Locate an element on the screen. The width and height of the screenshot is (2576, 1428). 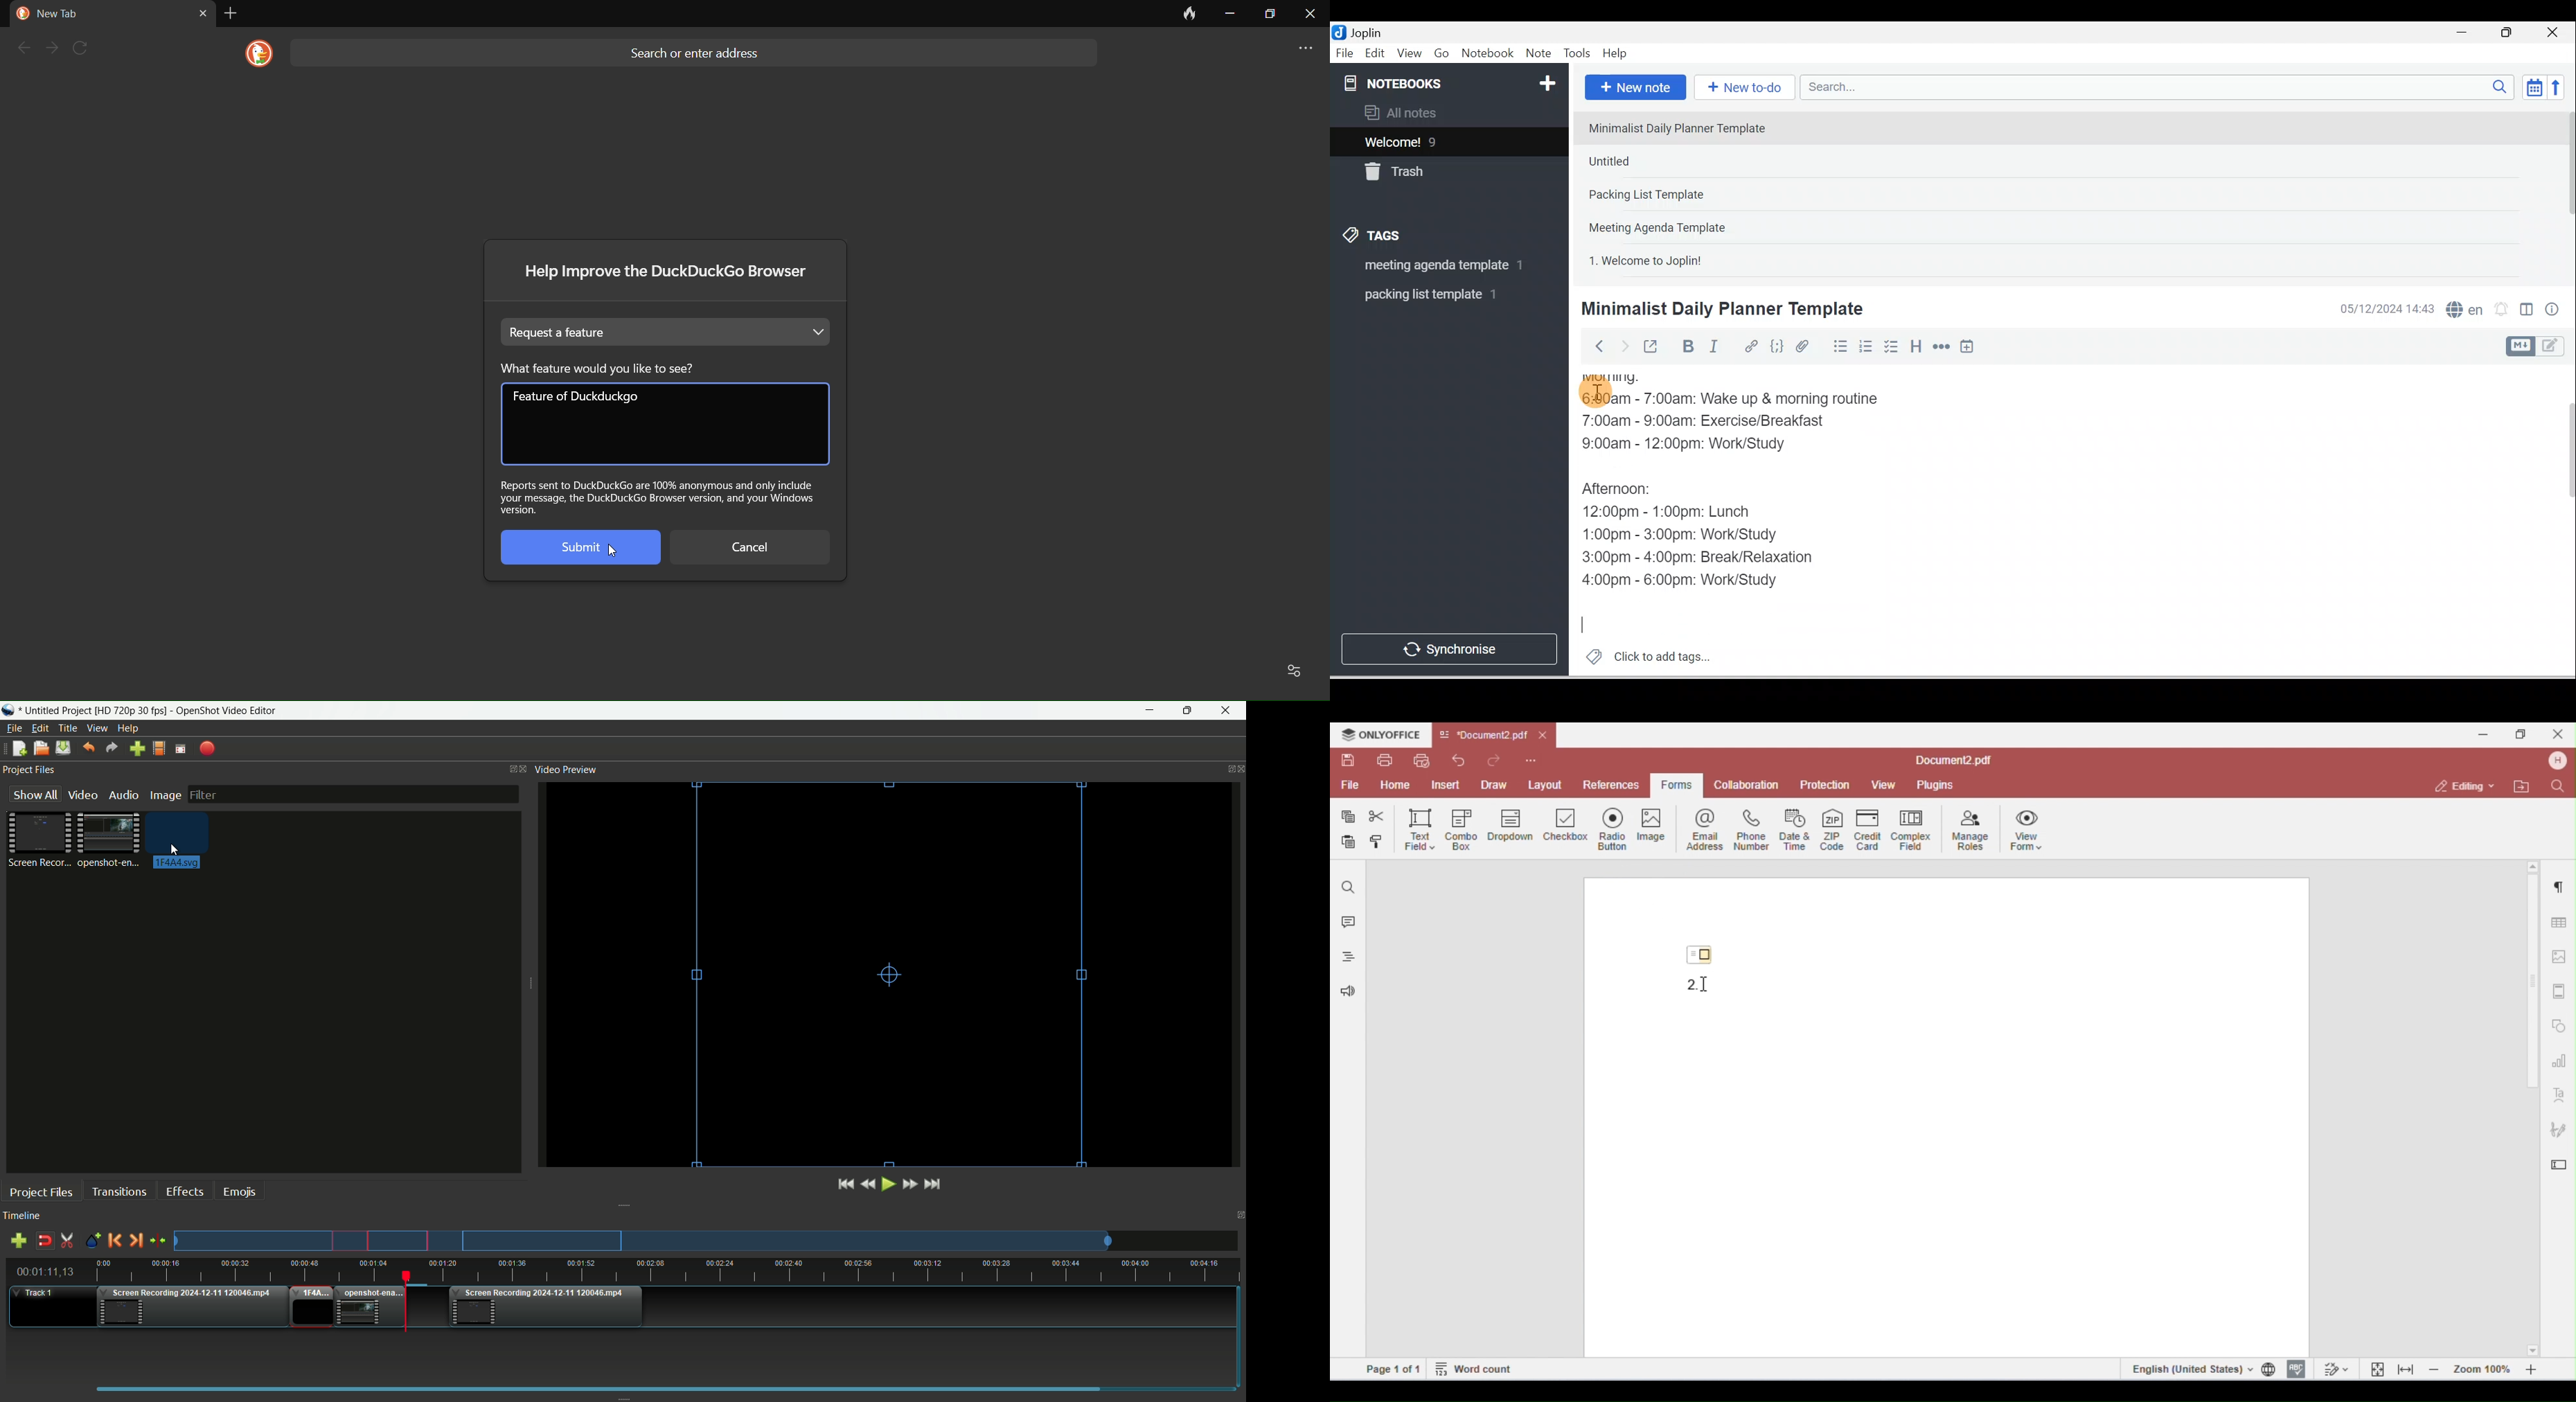
Cursor is located at coordinates (1589, 628).